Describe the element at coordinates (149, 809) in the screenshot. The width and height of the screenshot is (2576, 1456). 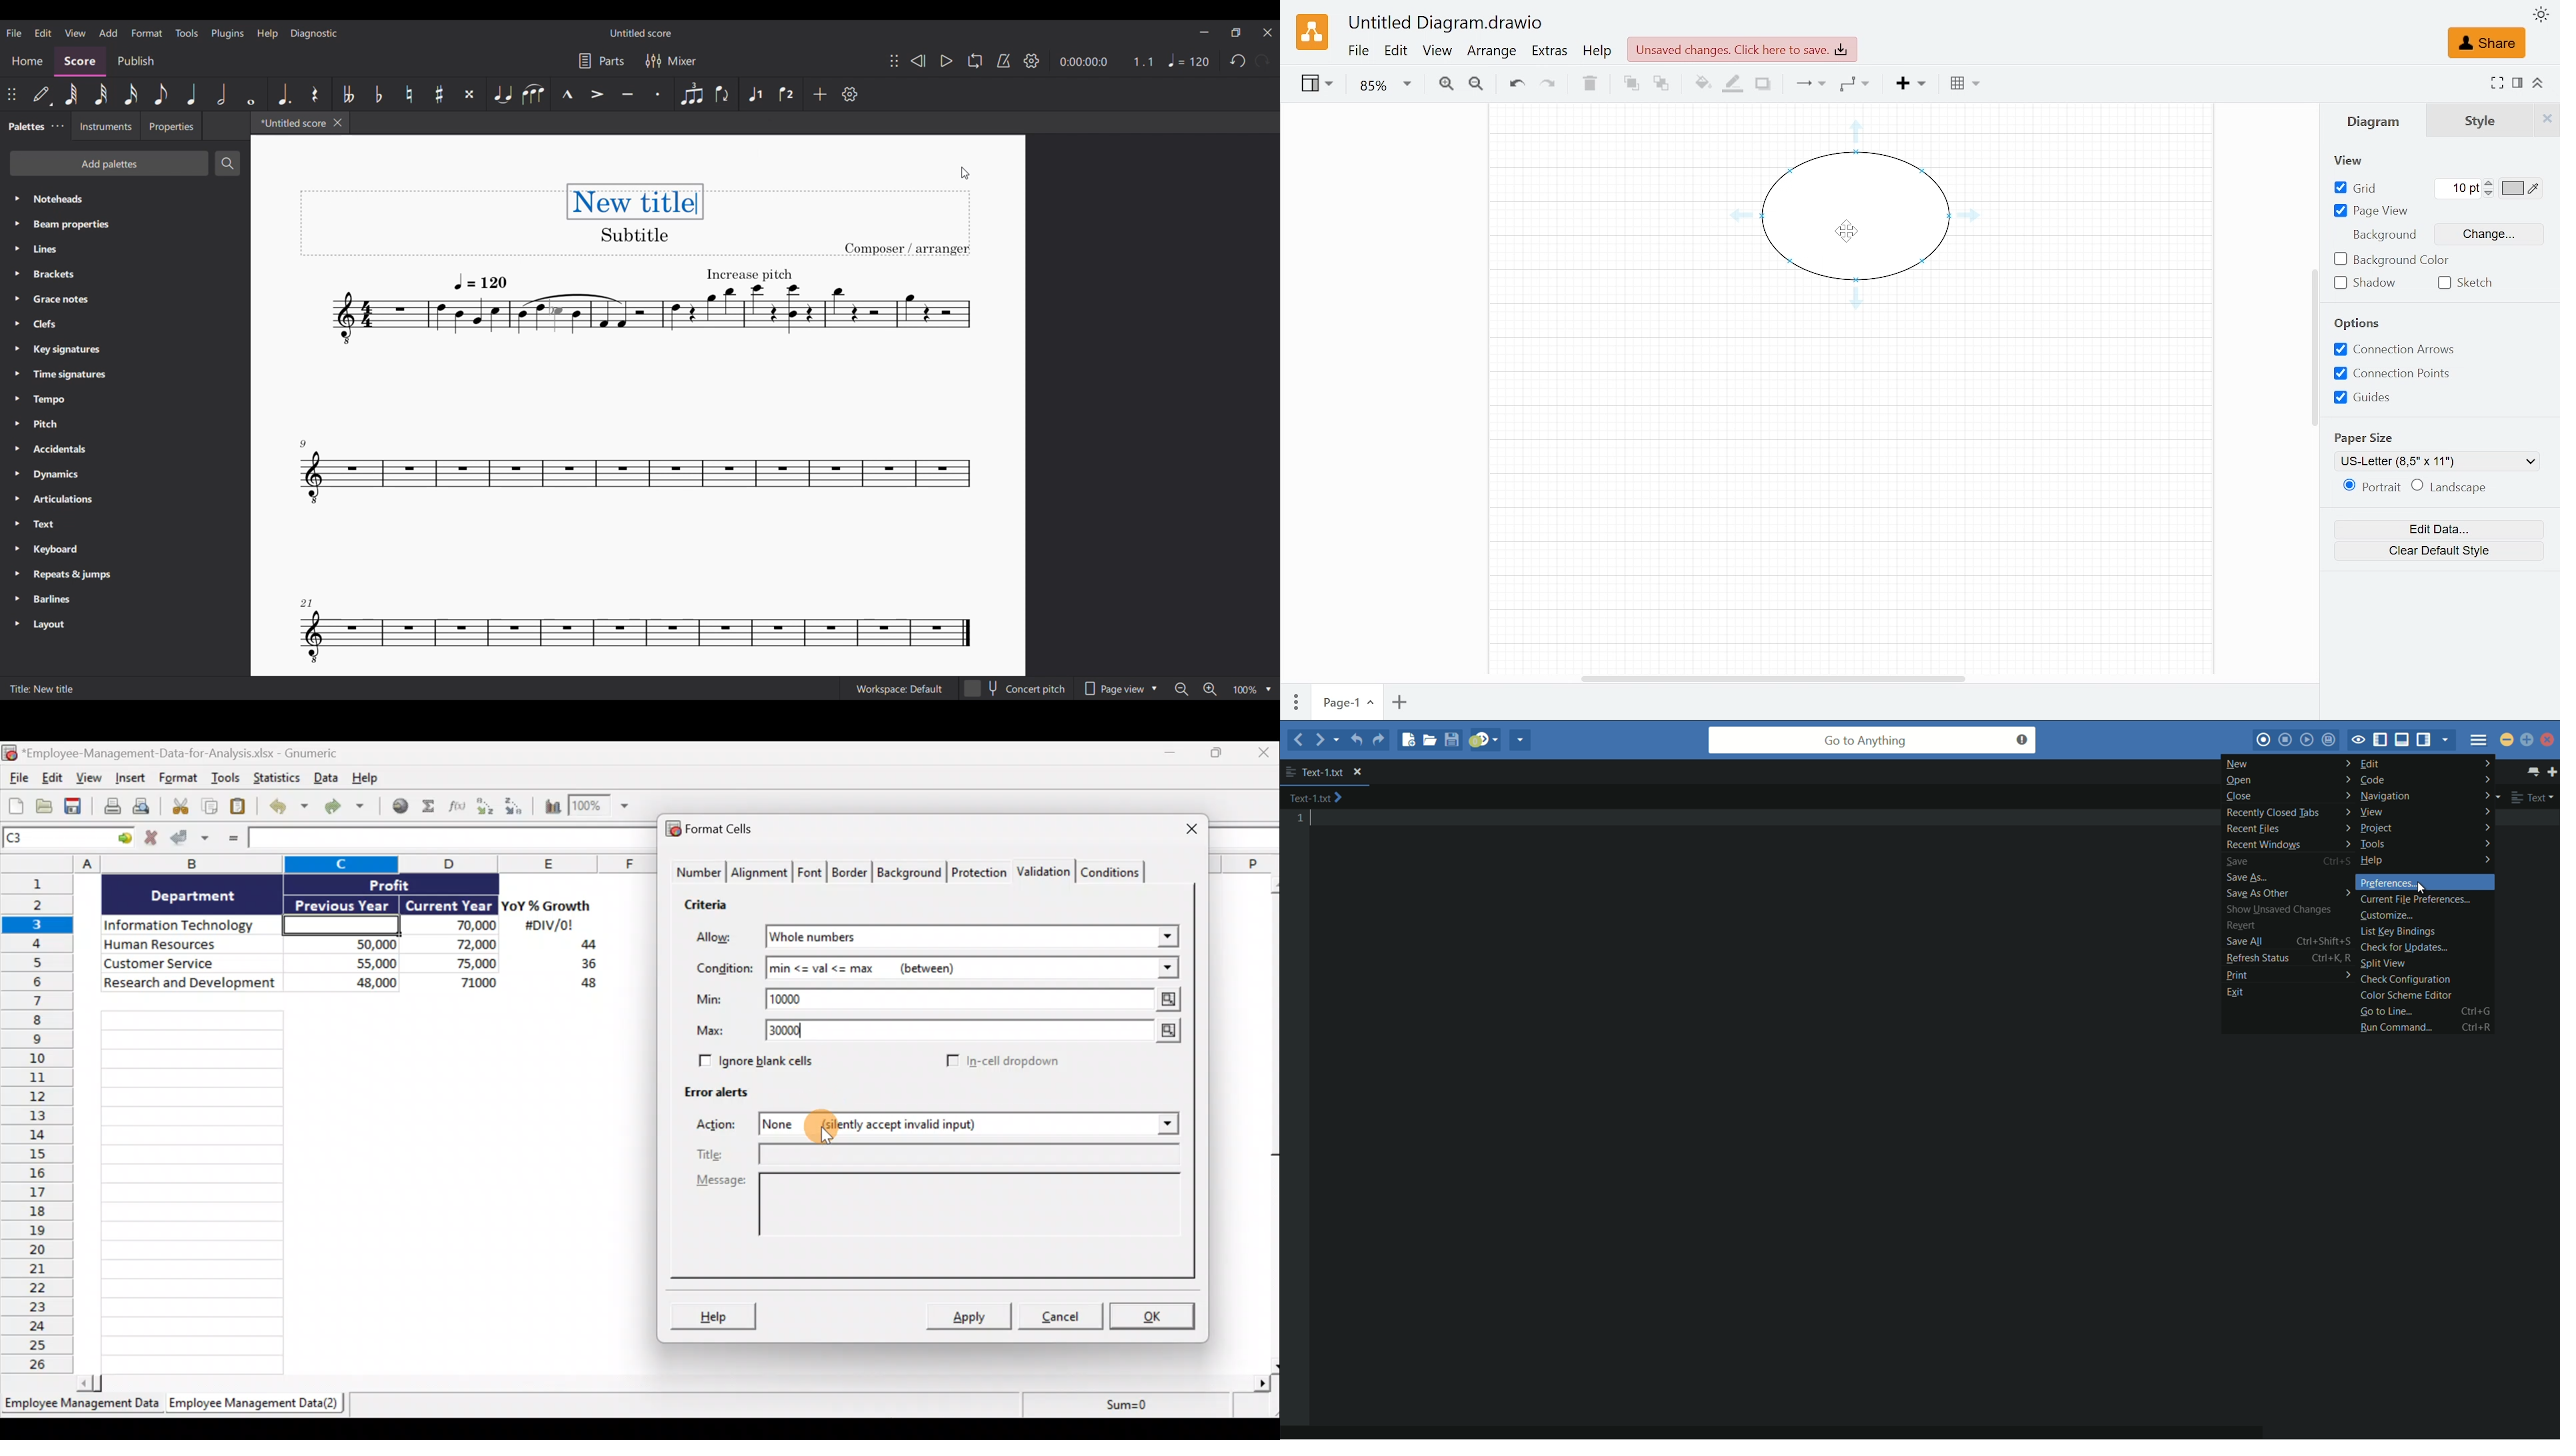
I see `Print preview` at that location.